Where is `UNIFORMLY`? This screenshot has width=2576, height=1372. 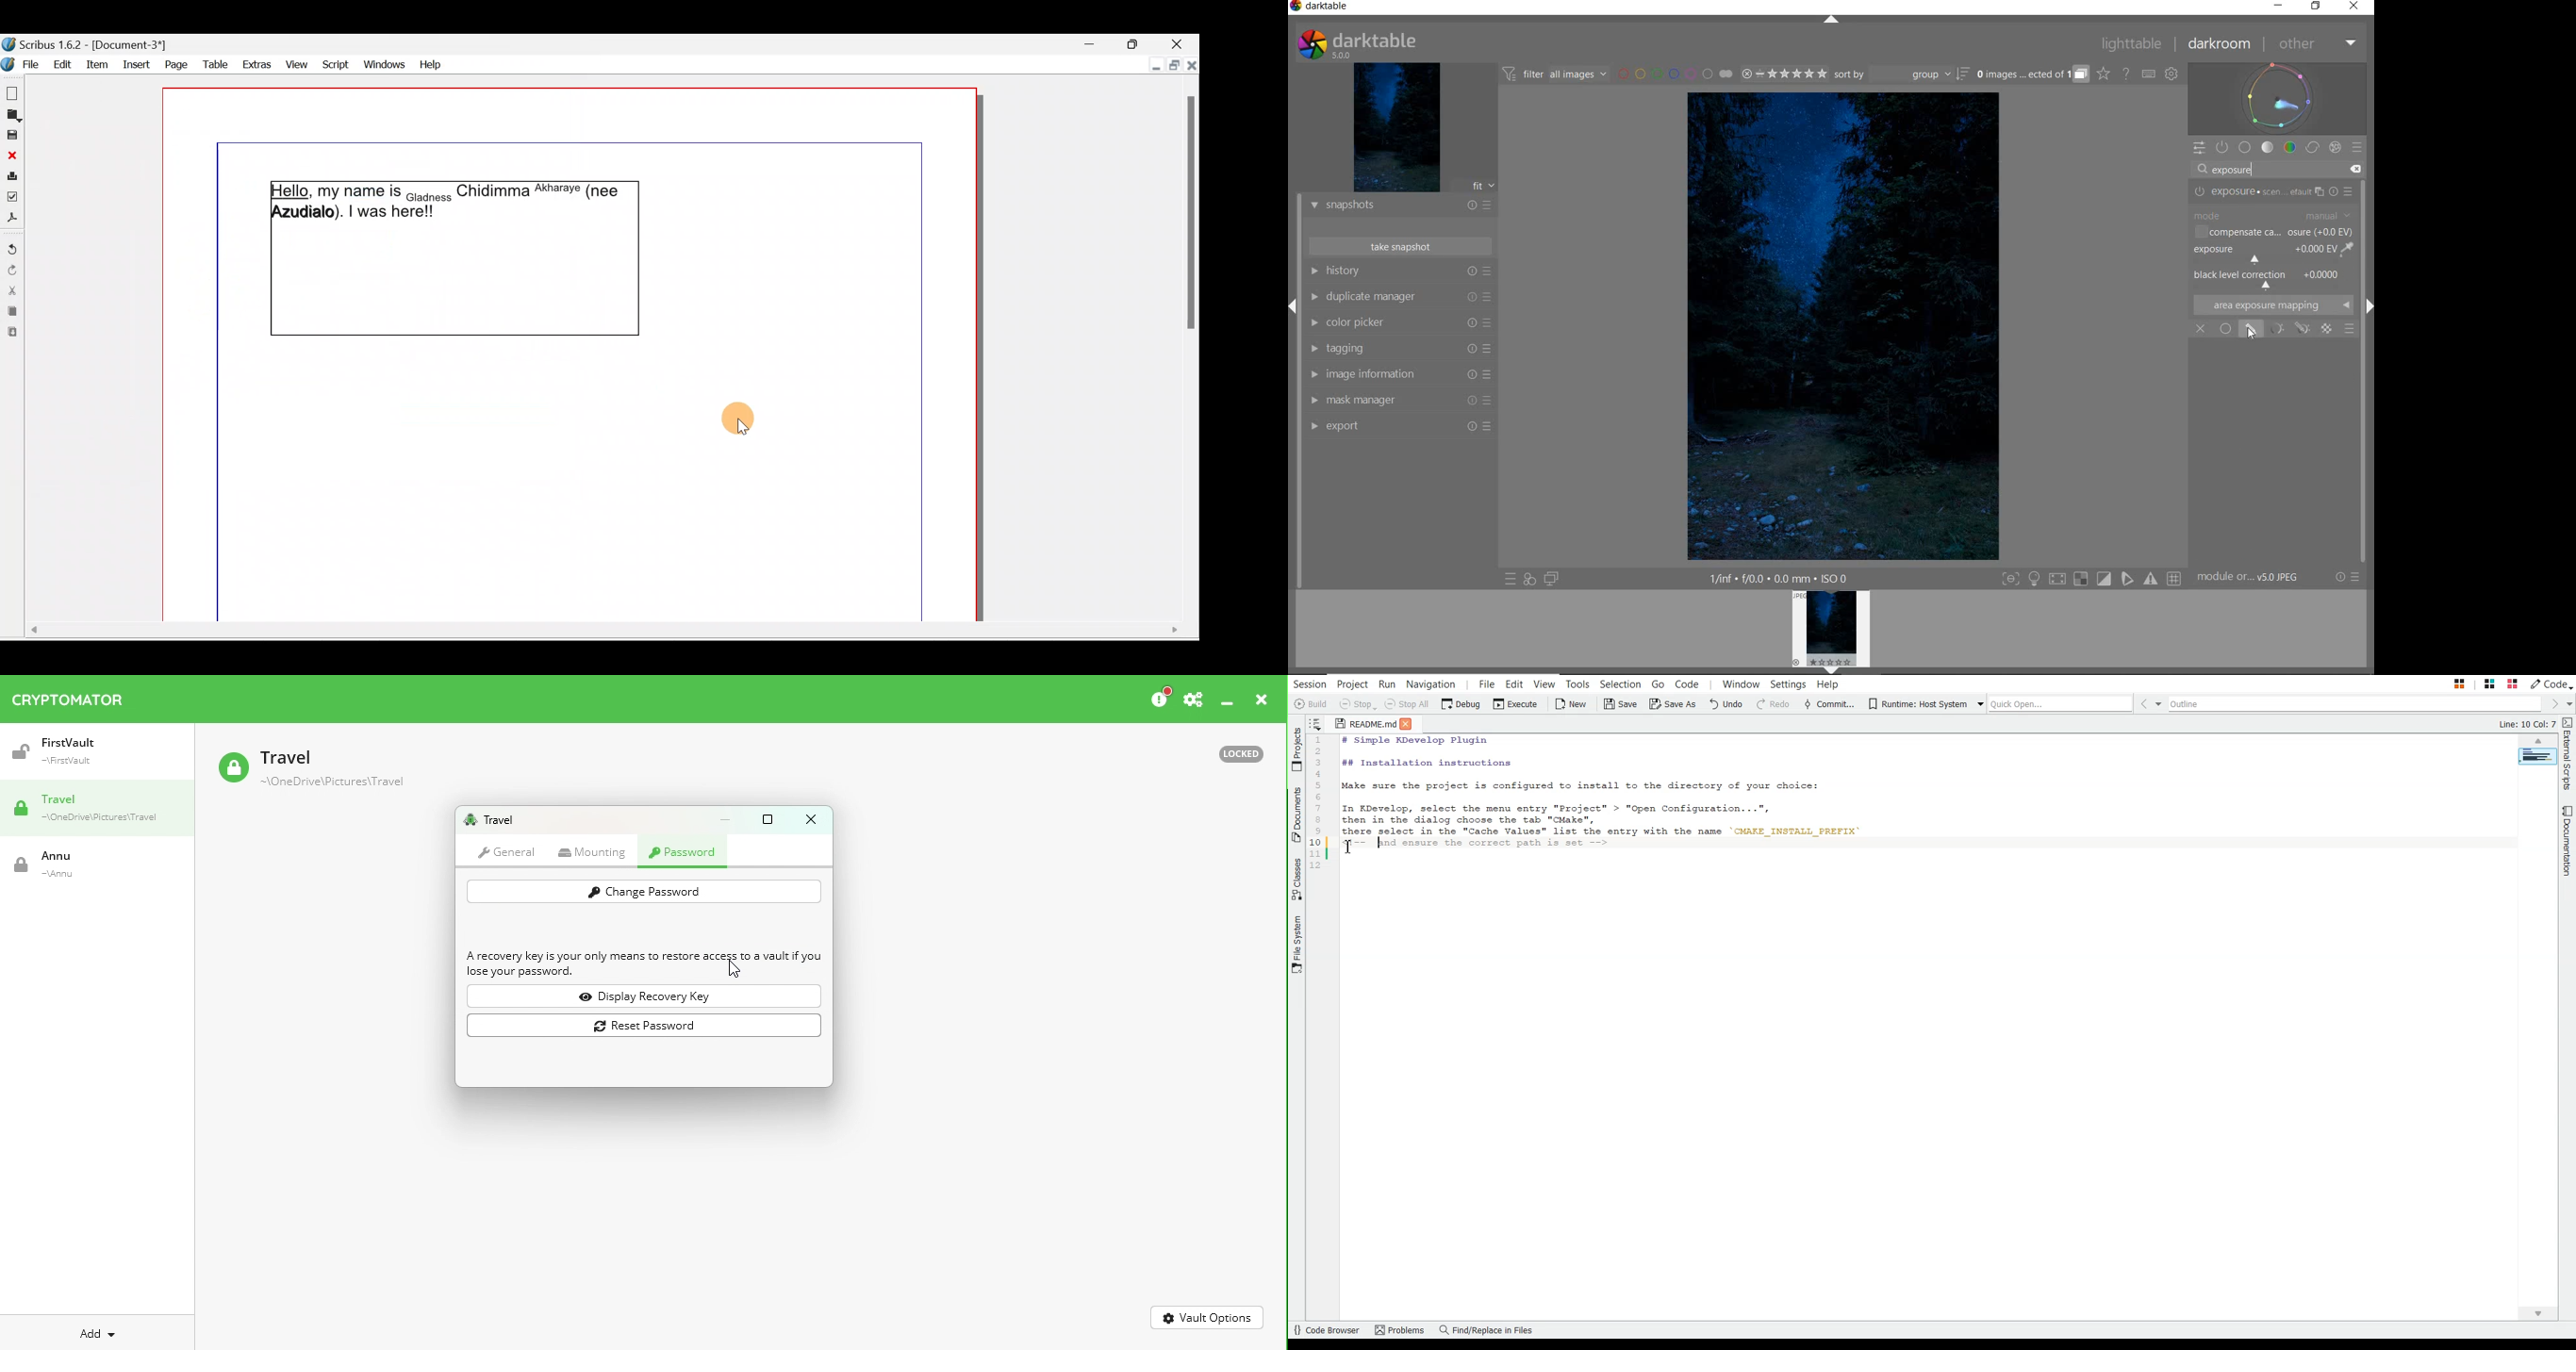
UNIFORMLY is located at coordinates (2224, 329).